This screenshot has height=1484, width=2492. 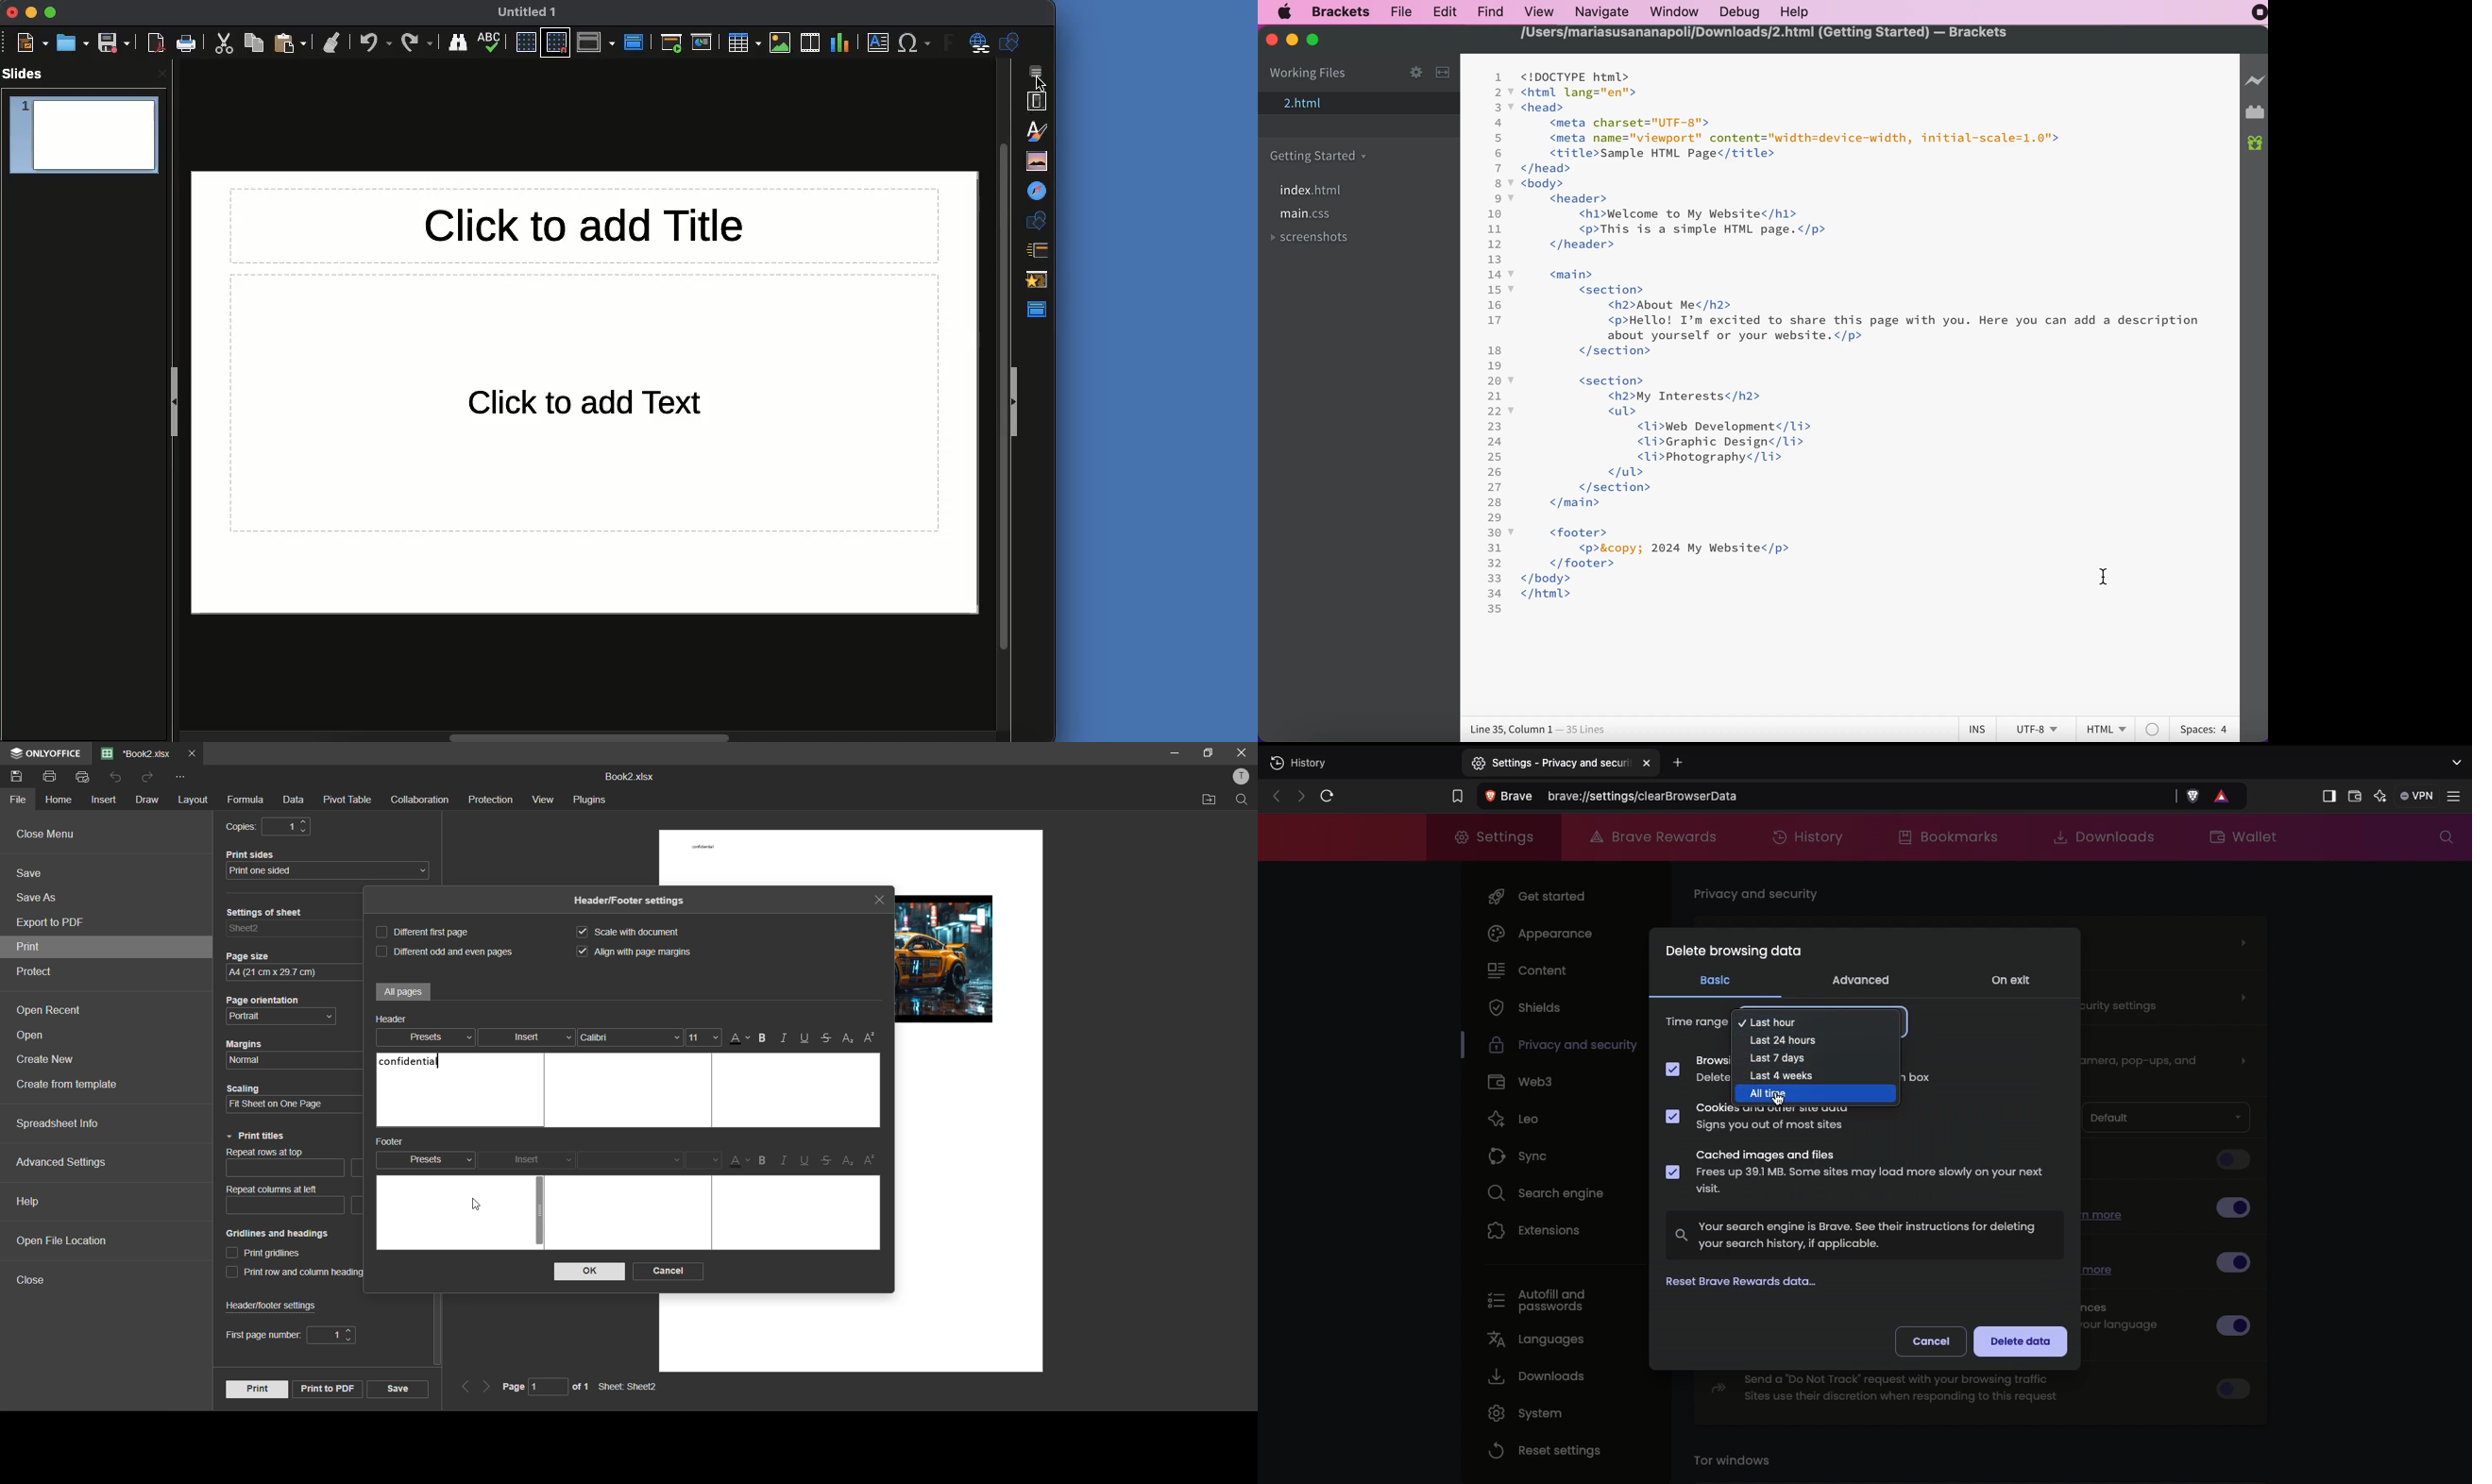 I want to click on 23, so click(x=1495, y=426).